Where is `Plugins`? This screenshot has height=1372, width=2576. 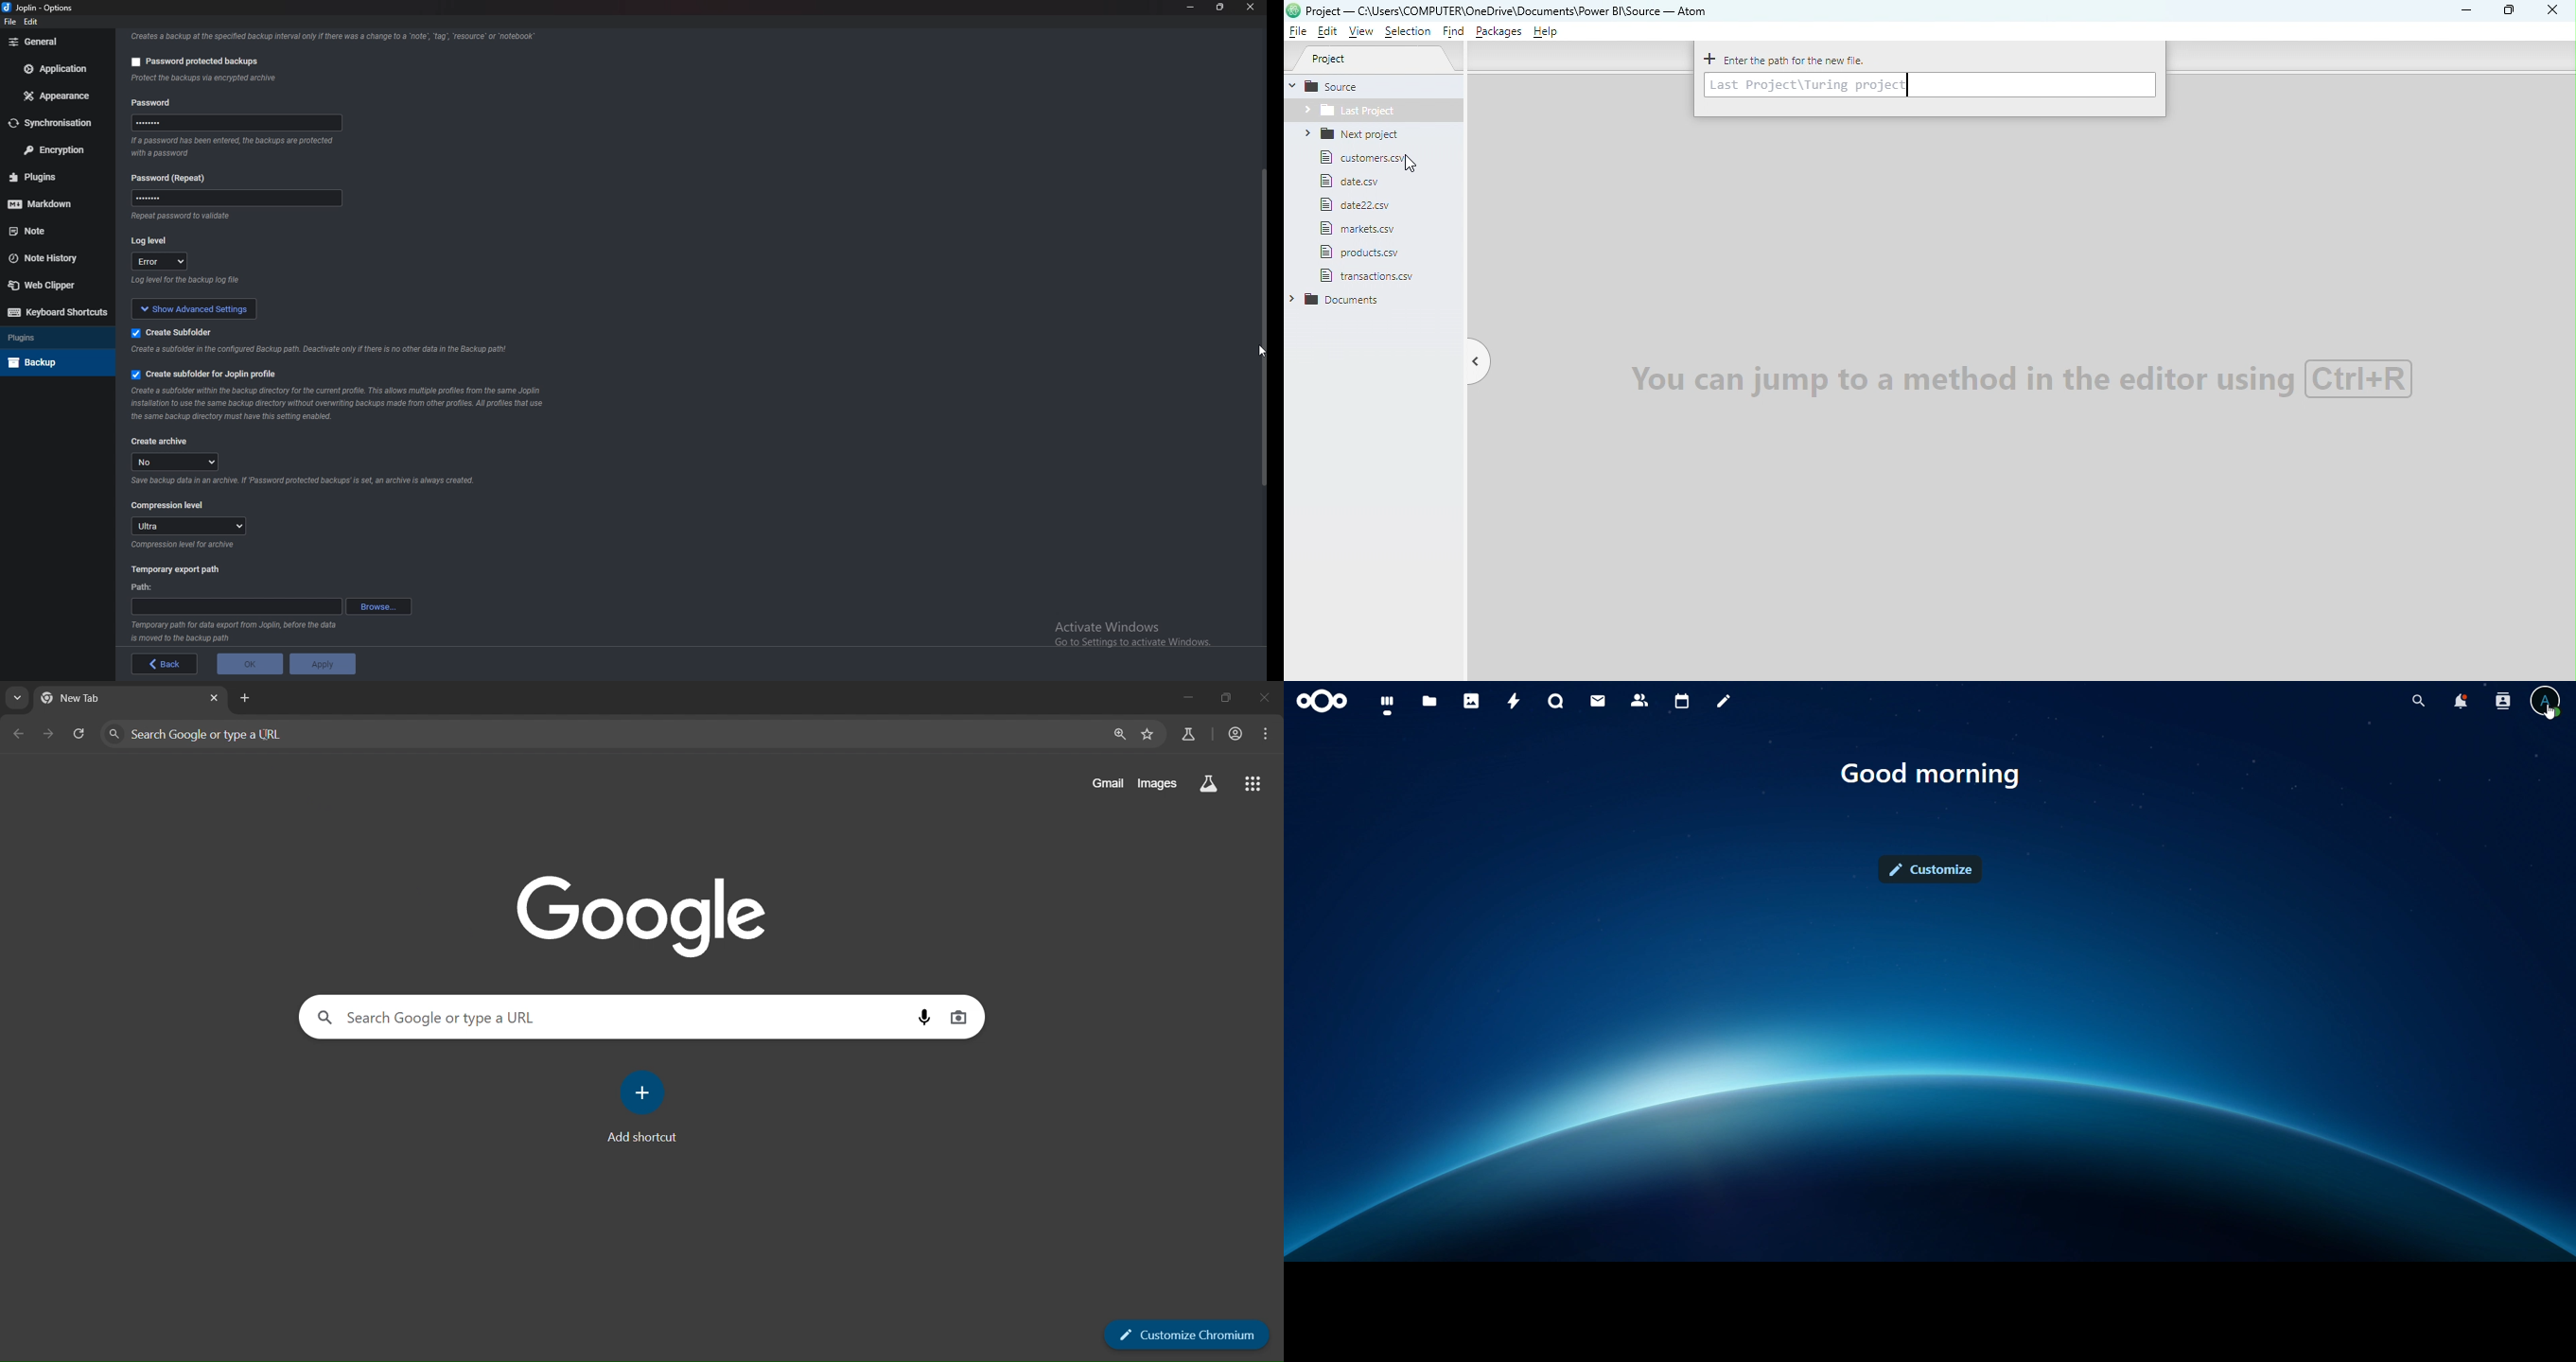 Plugins is located at coordinates (54, 338).